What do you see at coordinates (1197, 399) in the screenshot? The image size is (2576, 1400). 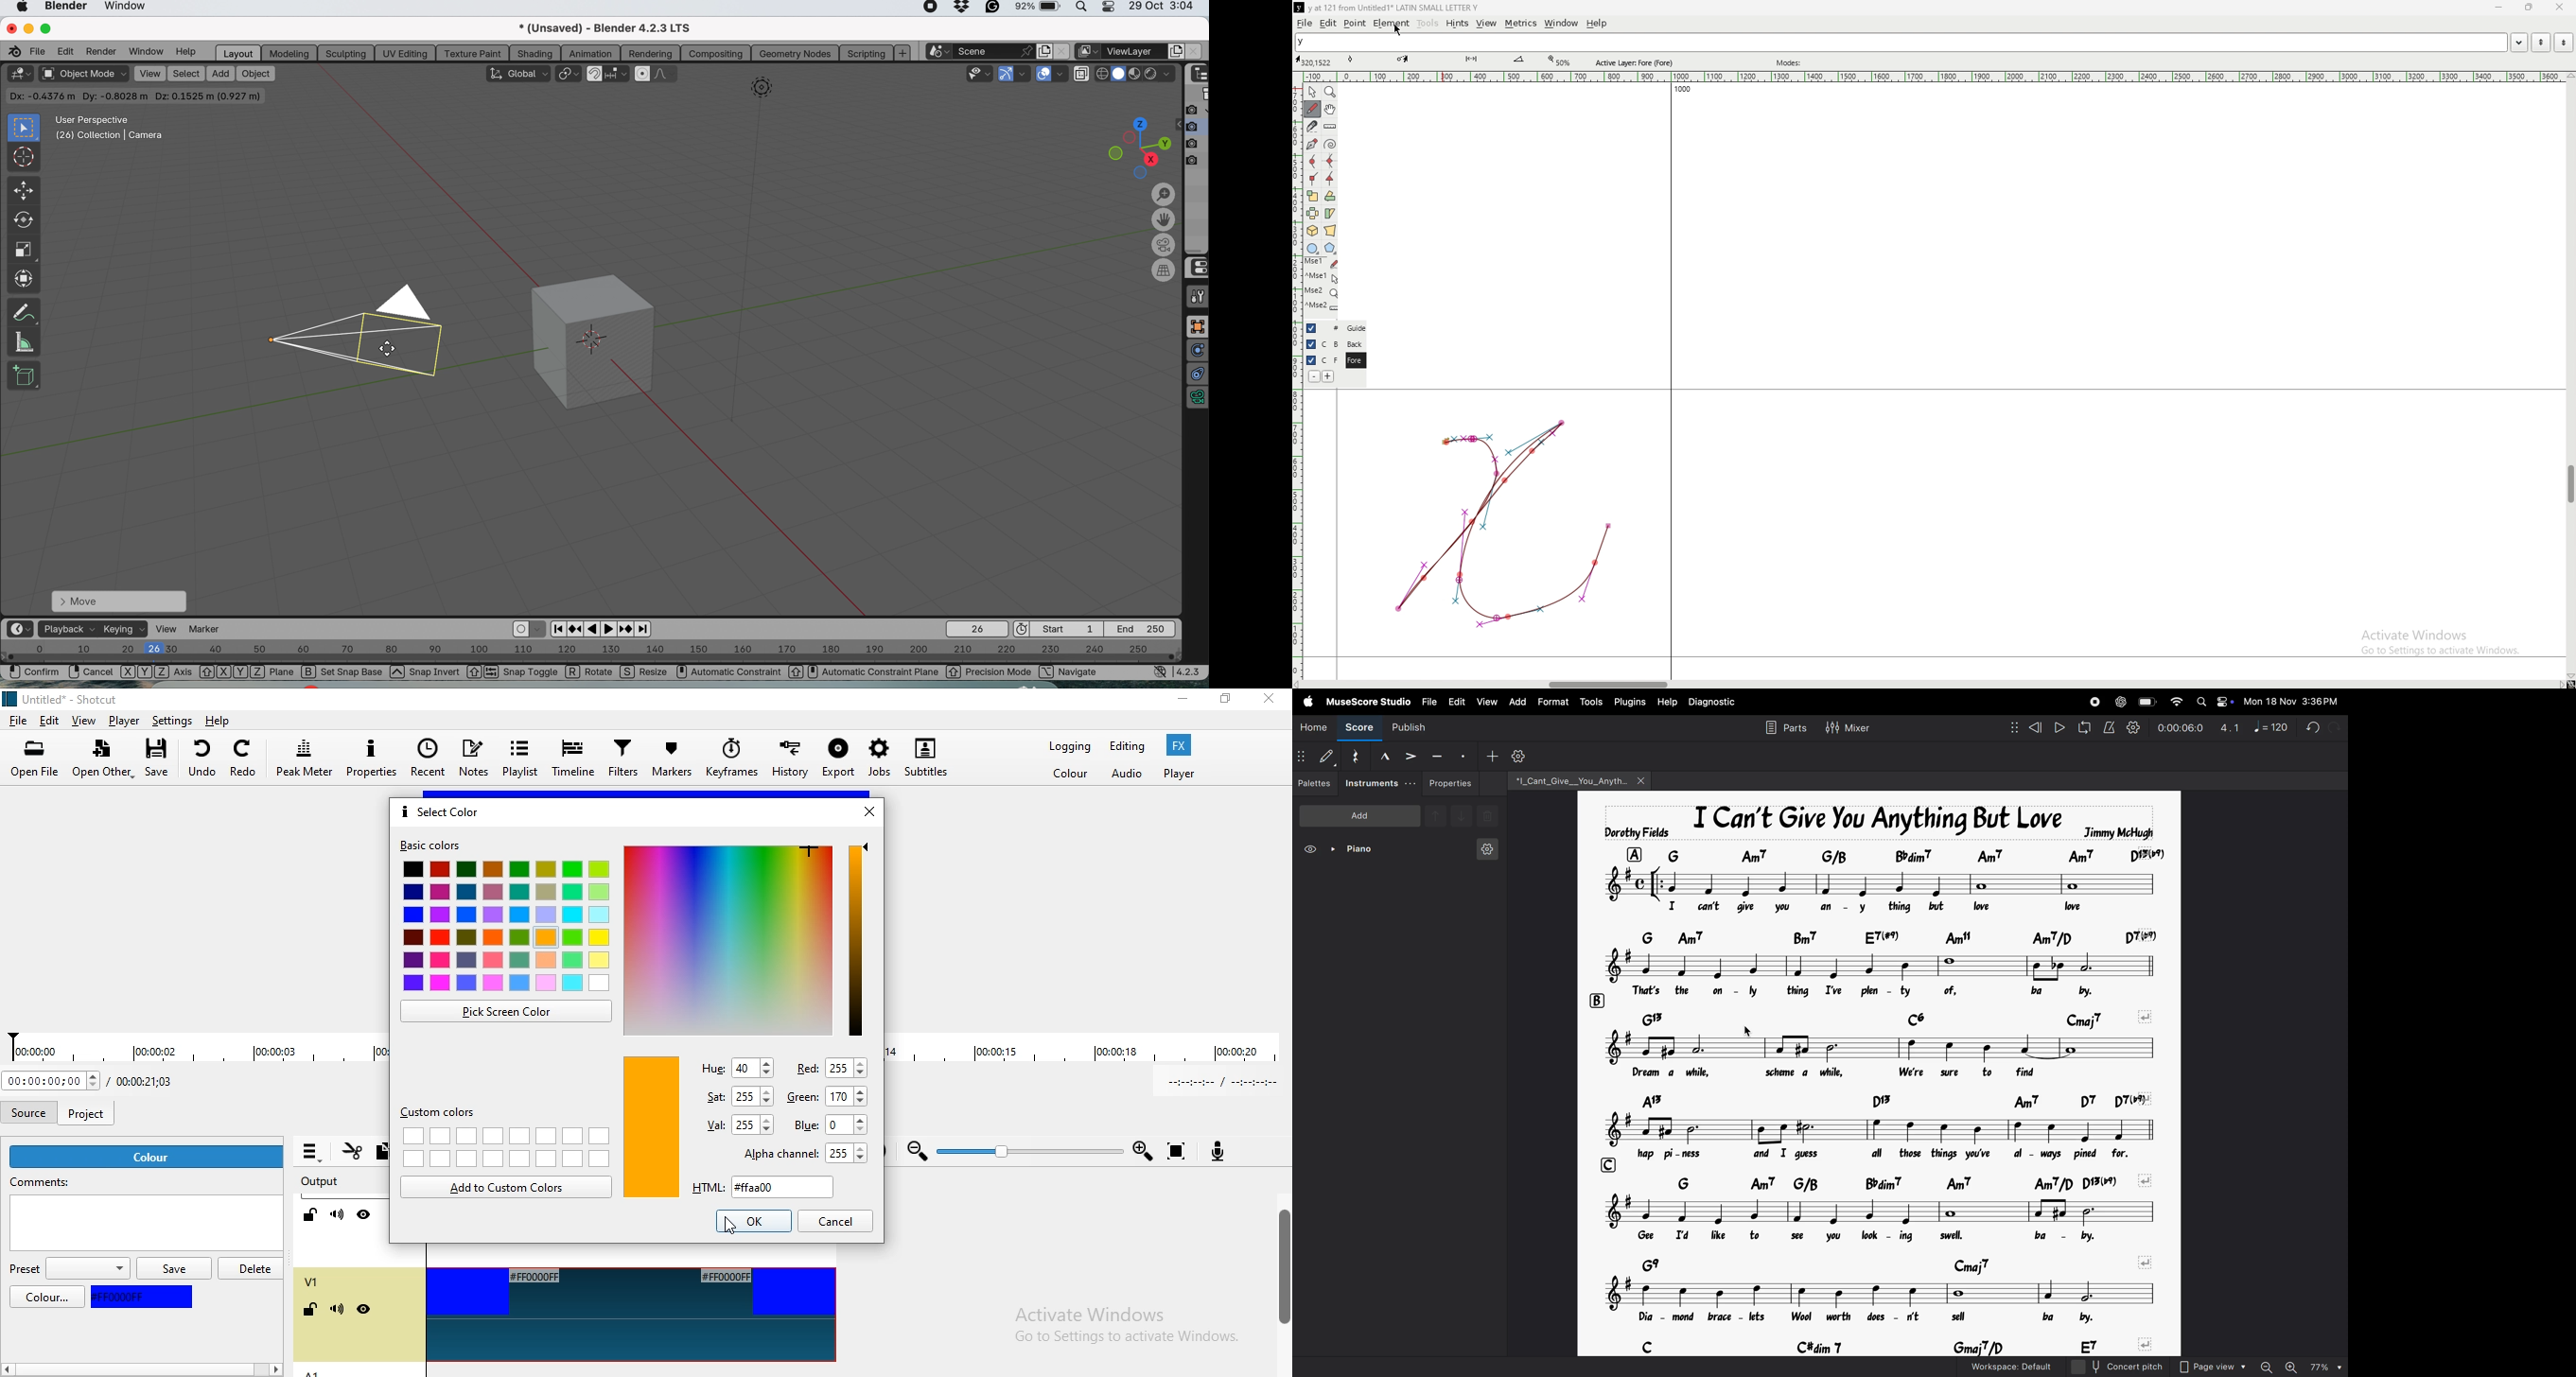 I see `data` at bounding box center [1197, 399].